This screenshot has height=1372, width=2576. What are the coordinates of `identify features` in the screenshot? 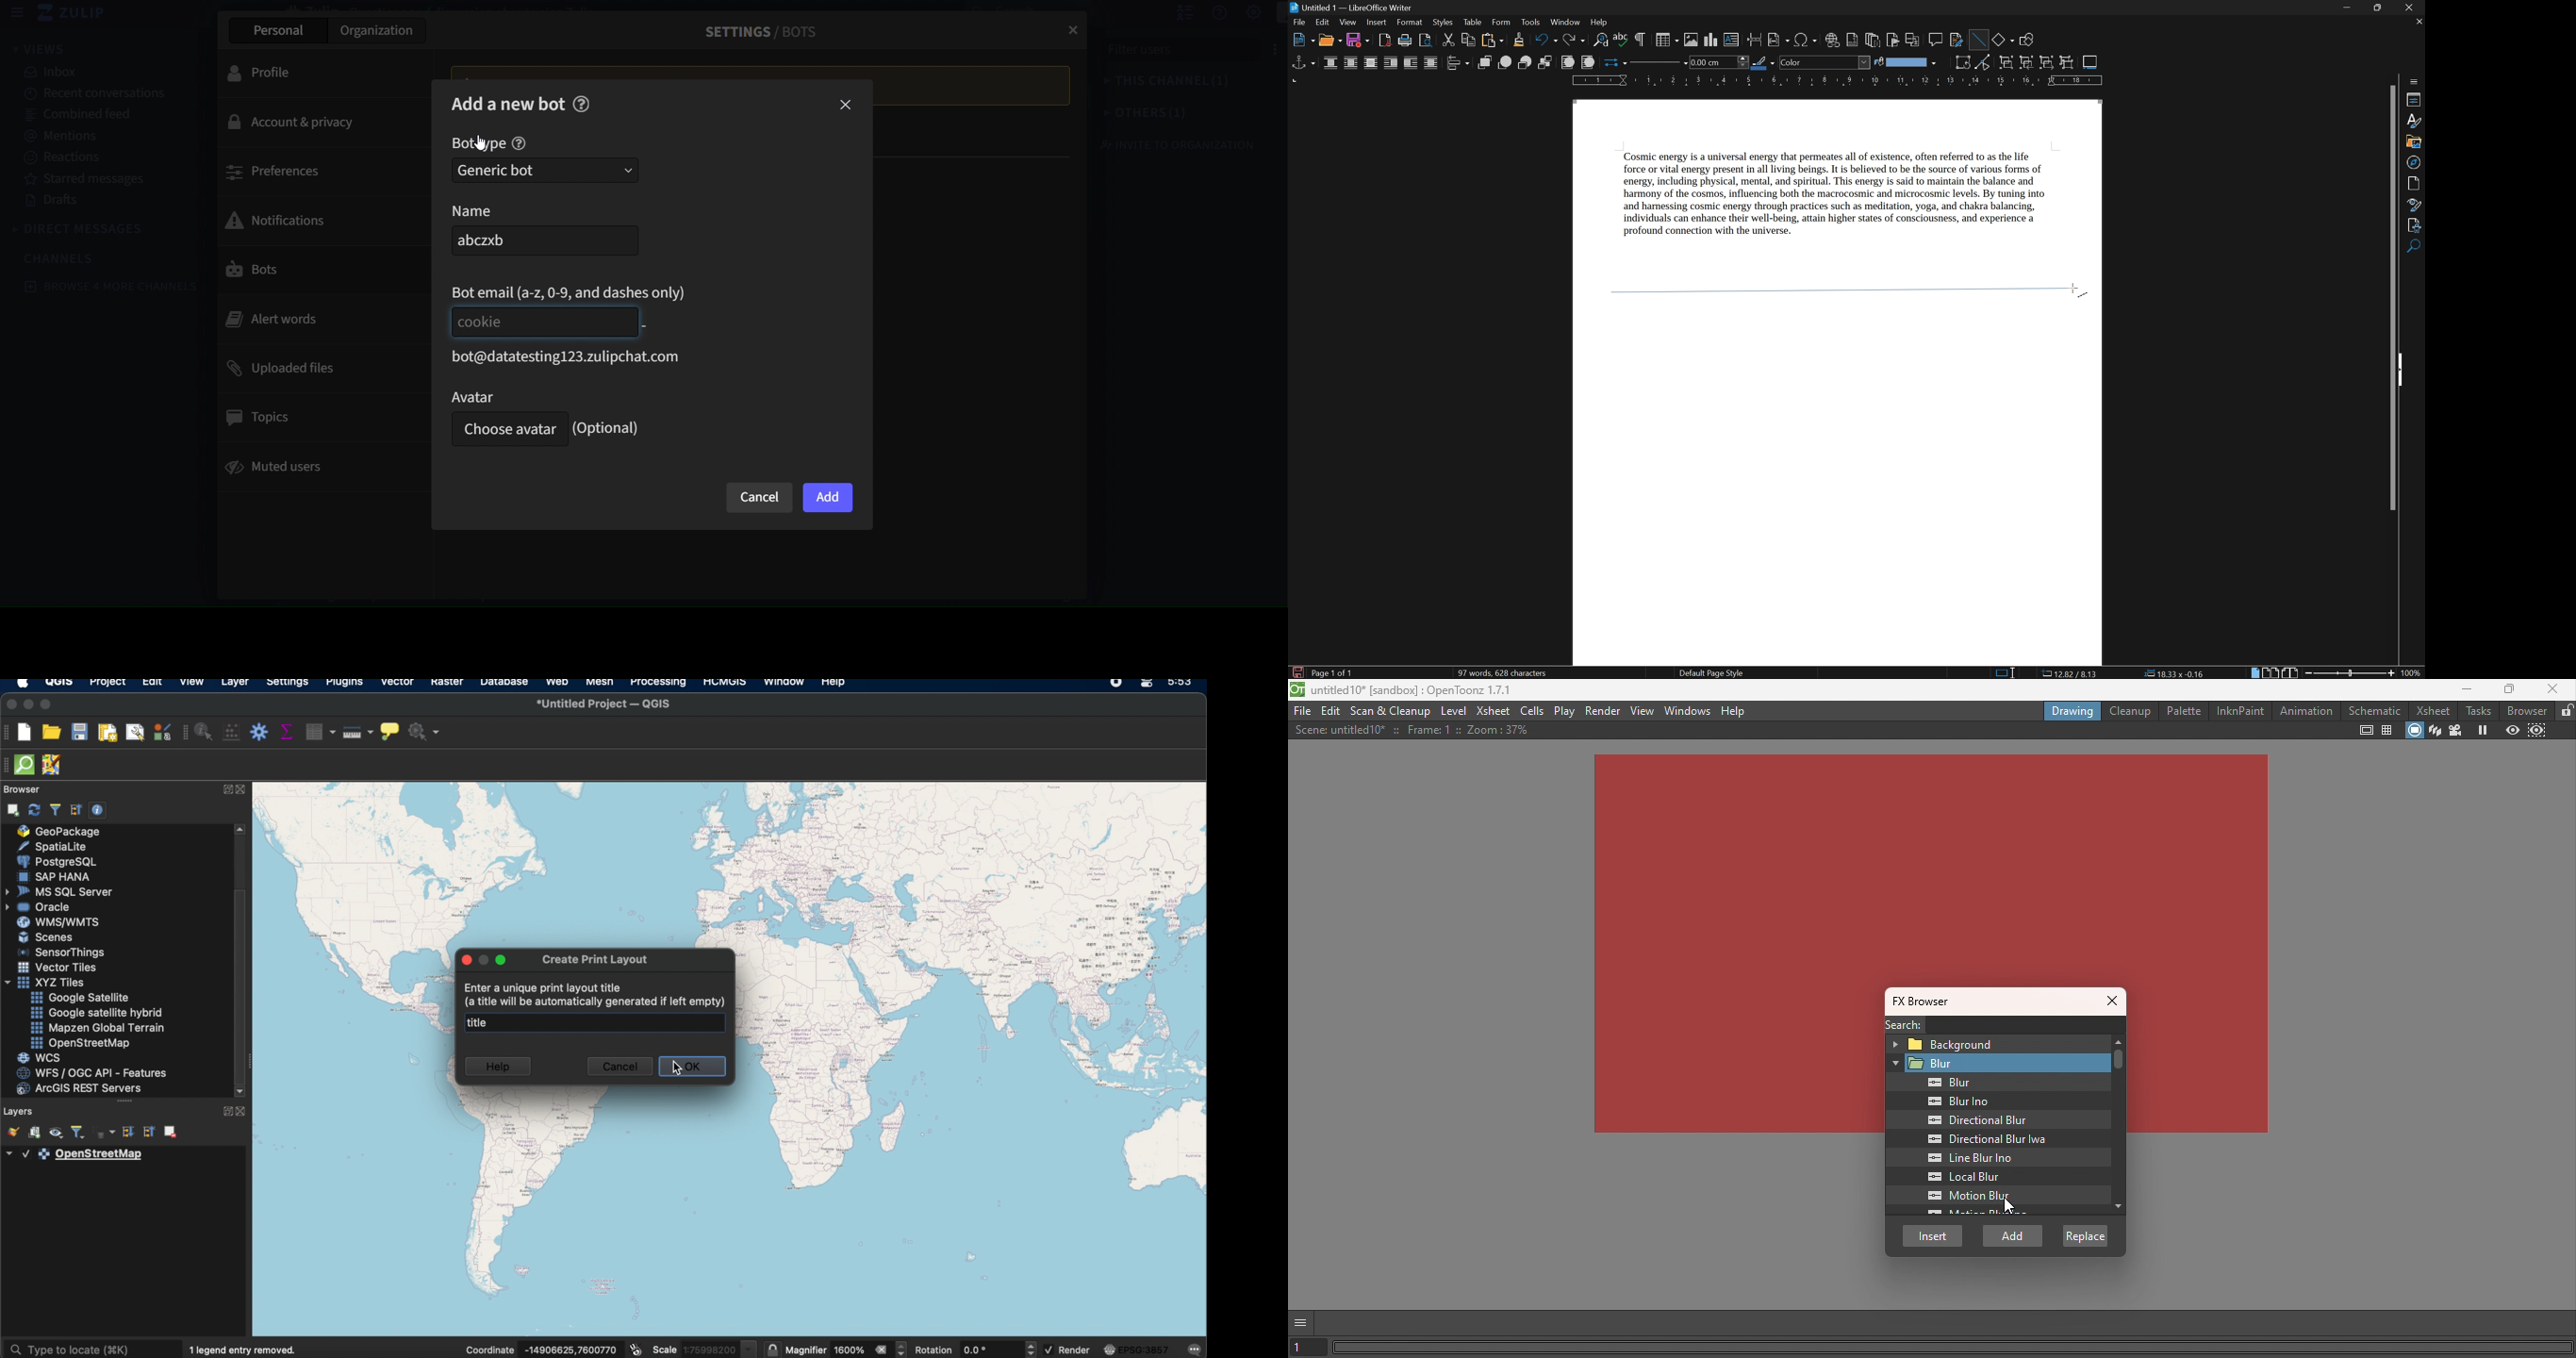 It's located at (204, 731).